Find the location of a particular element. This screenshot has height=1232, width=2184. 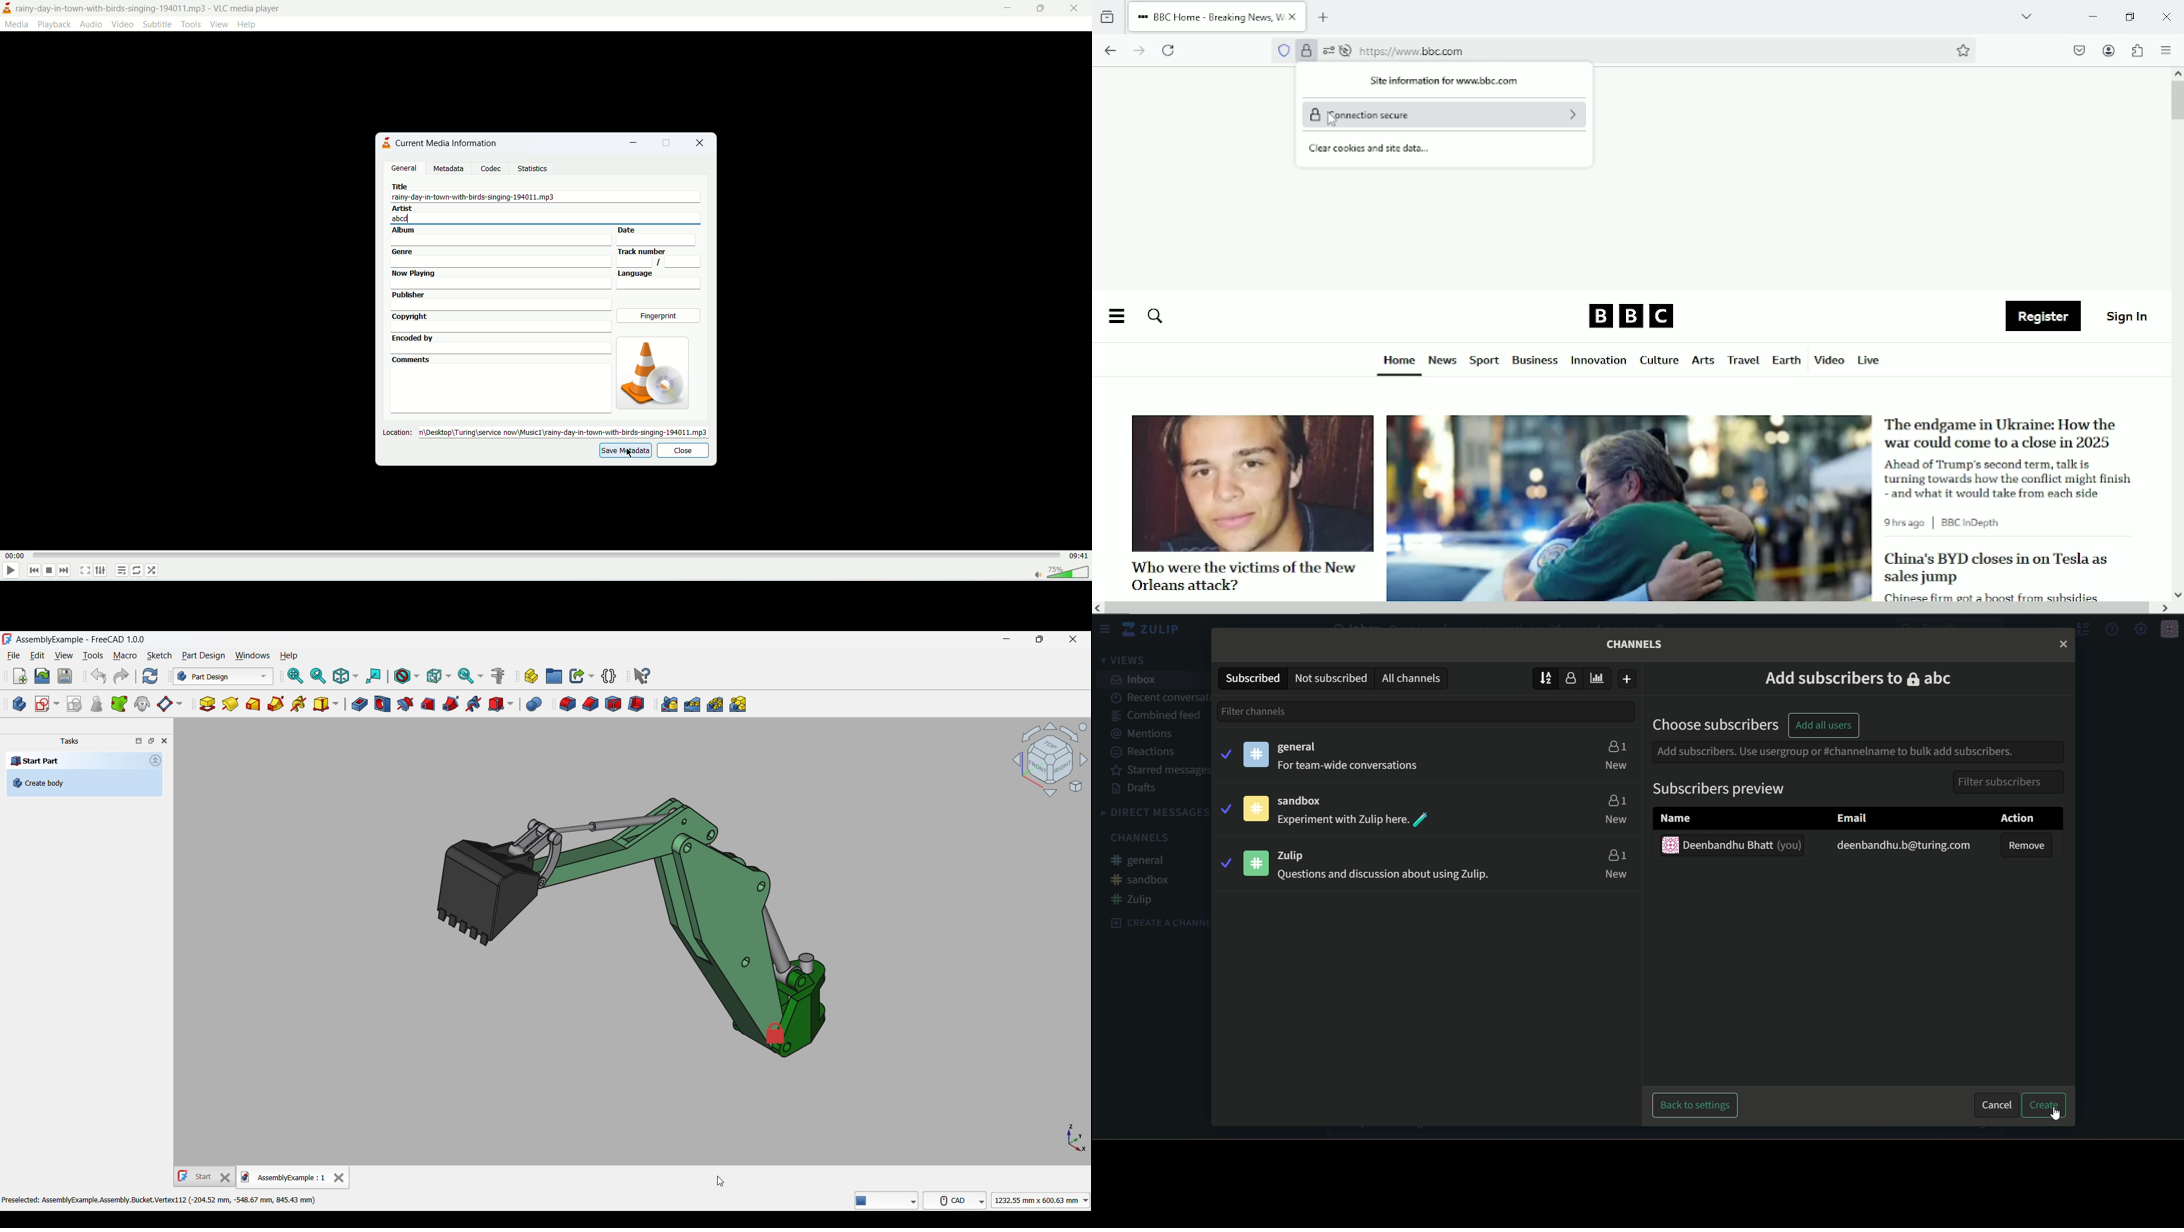

Validate sketch is located at coordinates (74, 704).